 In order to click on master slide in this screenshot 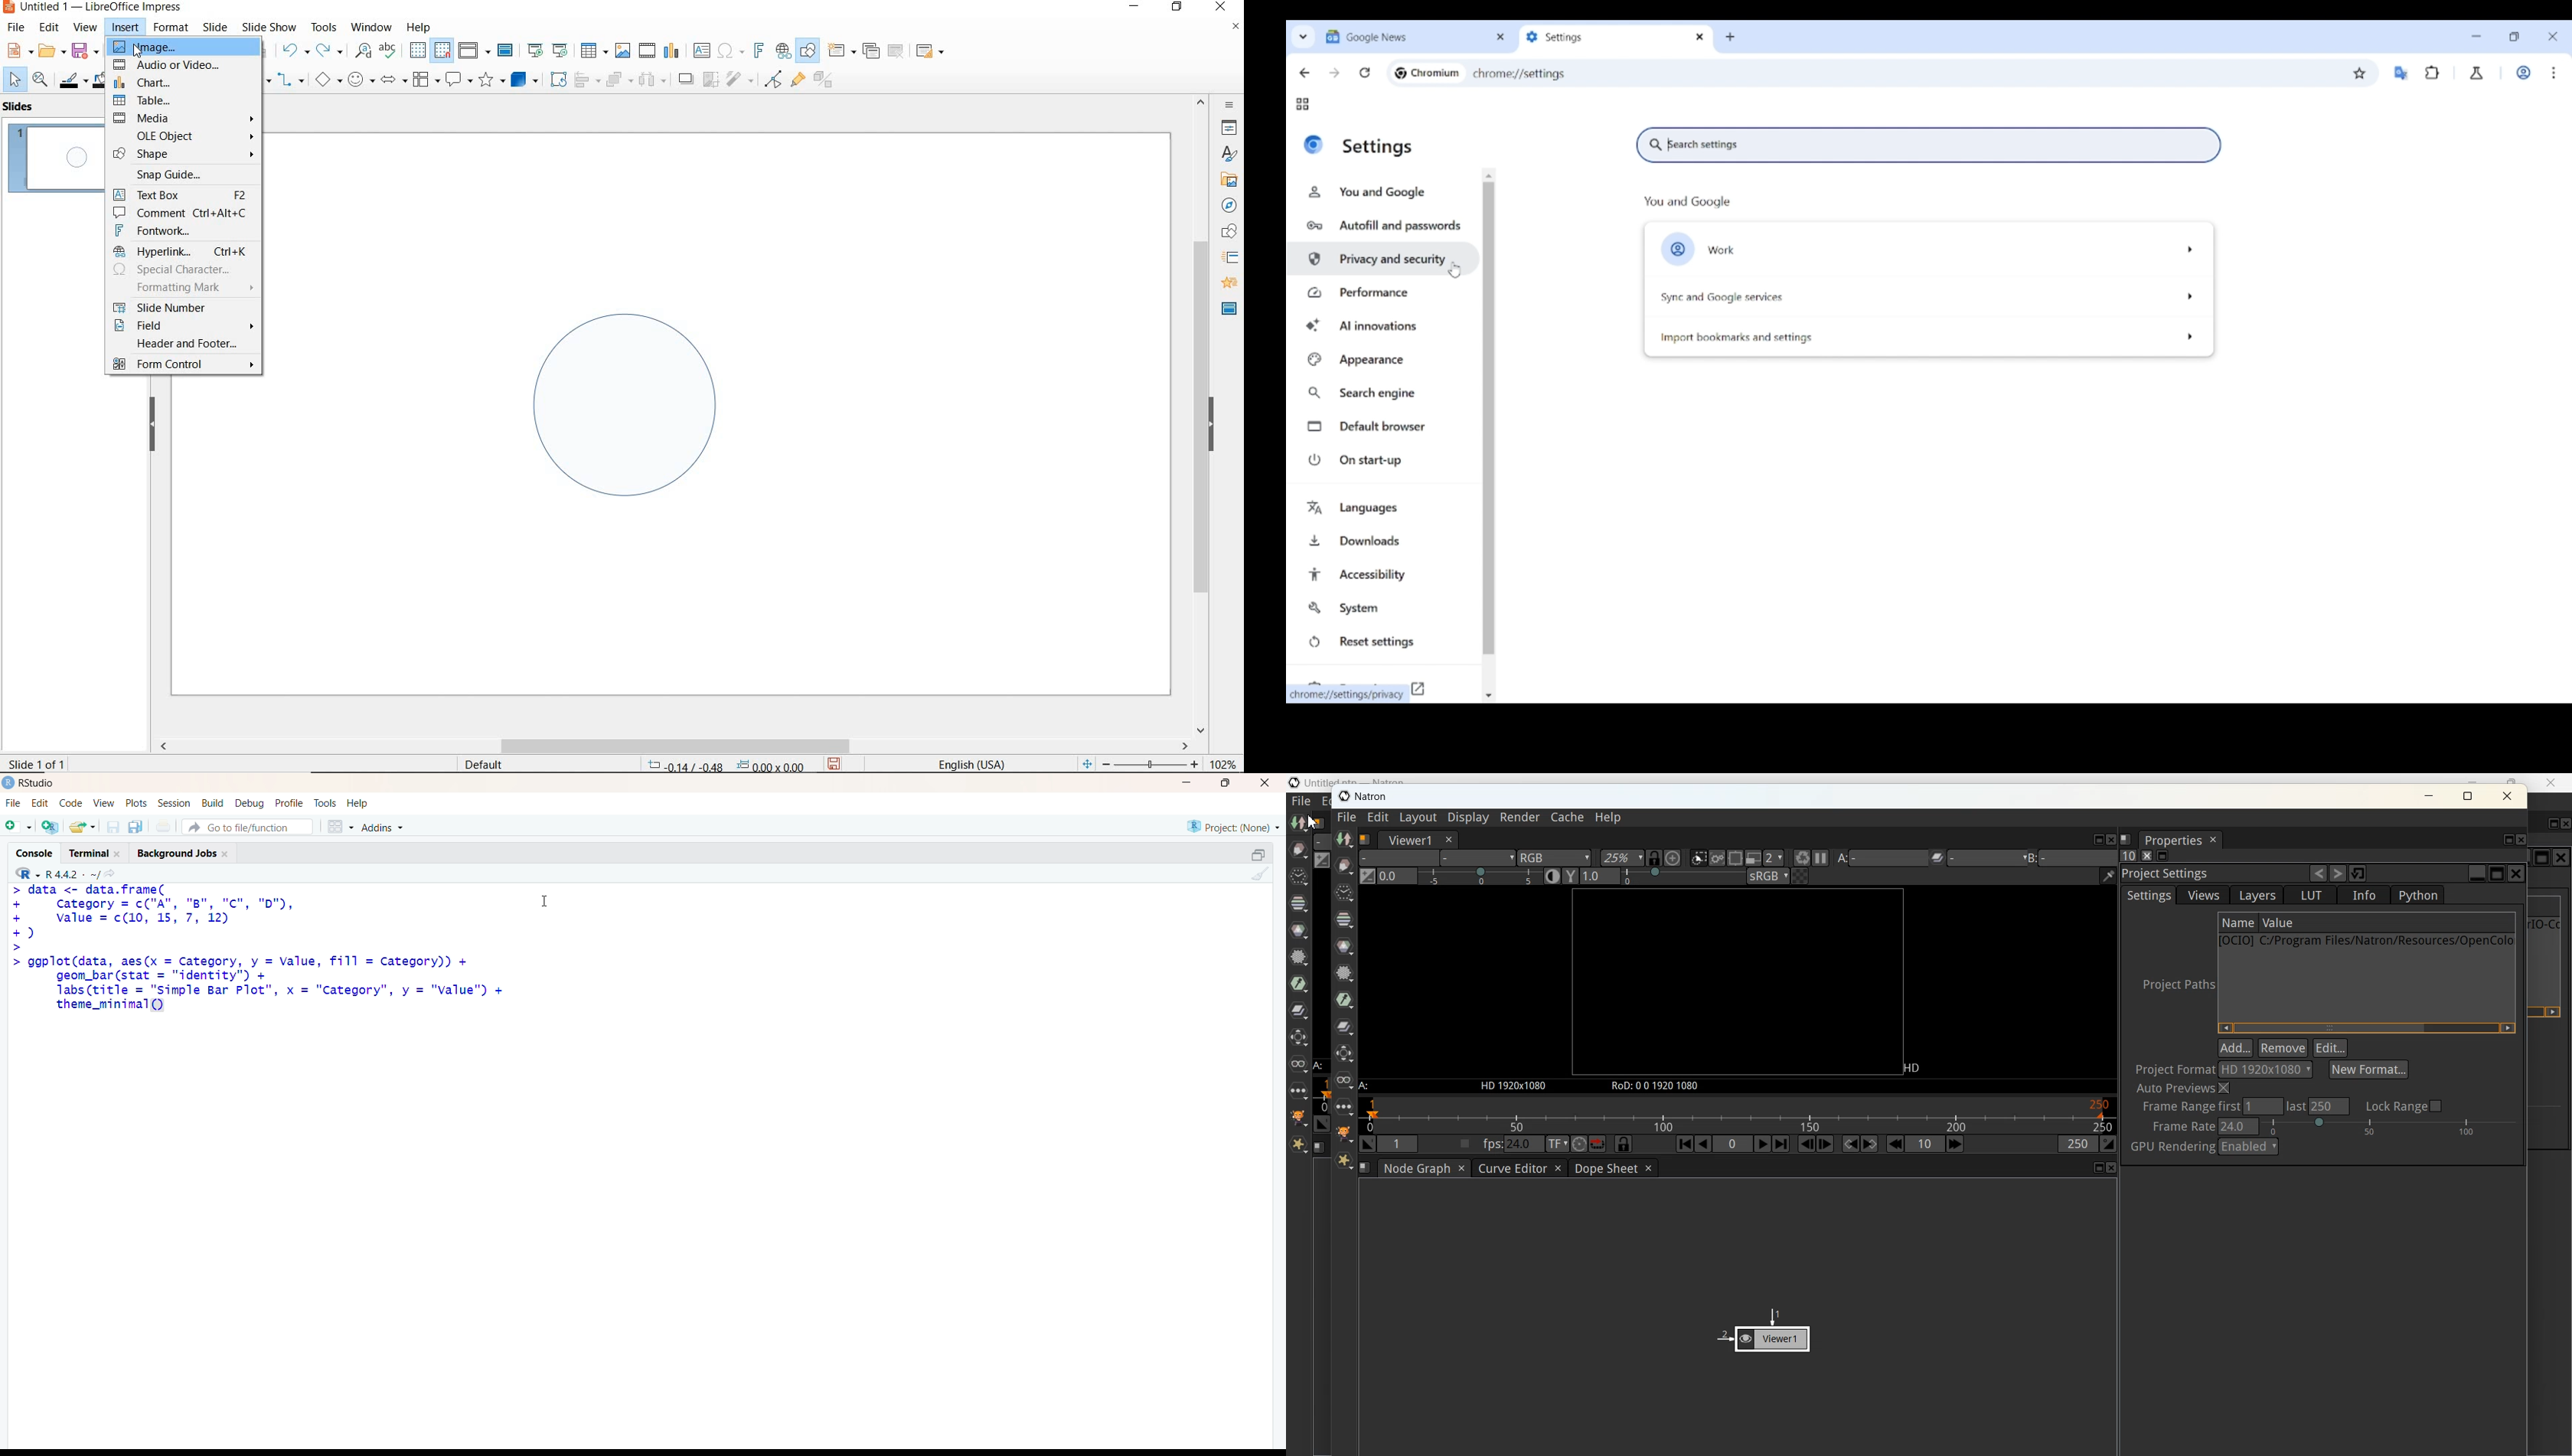, I will do `click(1229, 307)`.